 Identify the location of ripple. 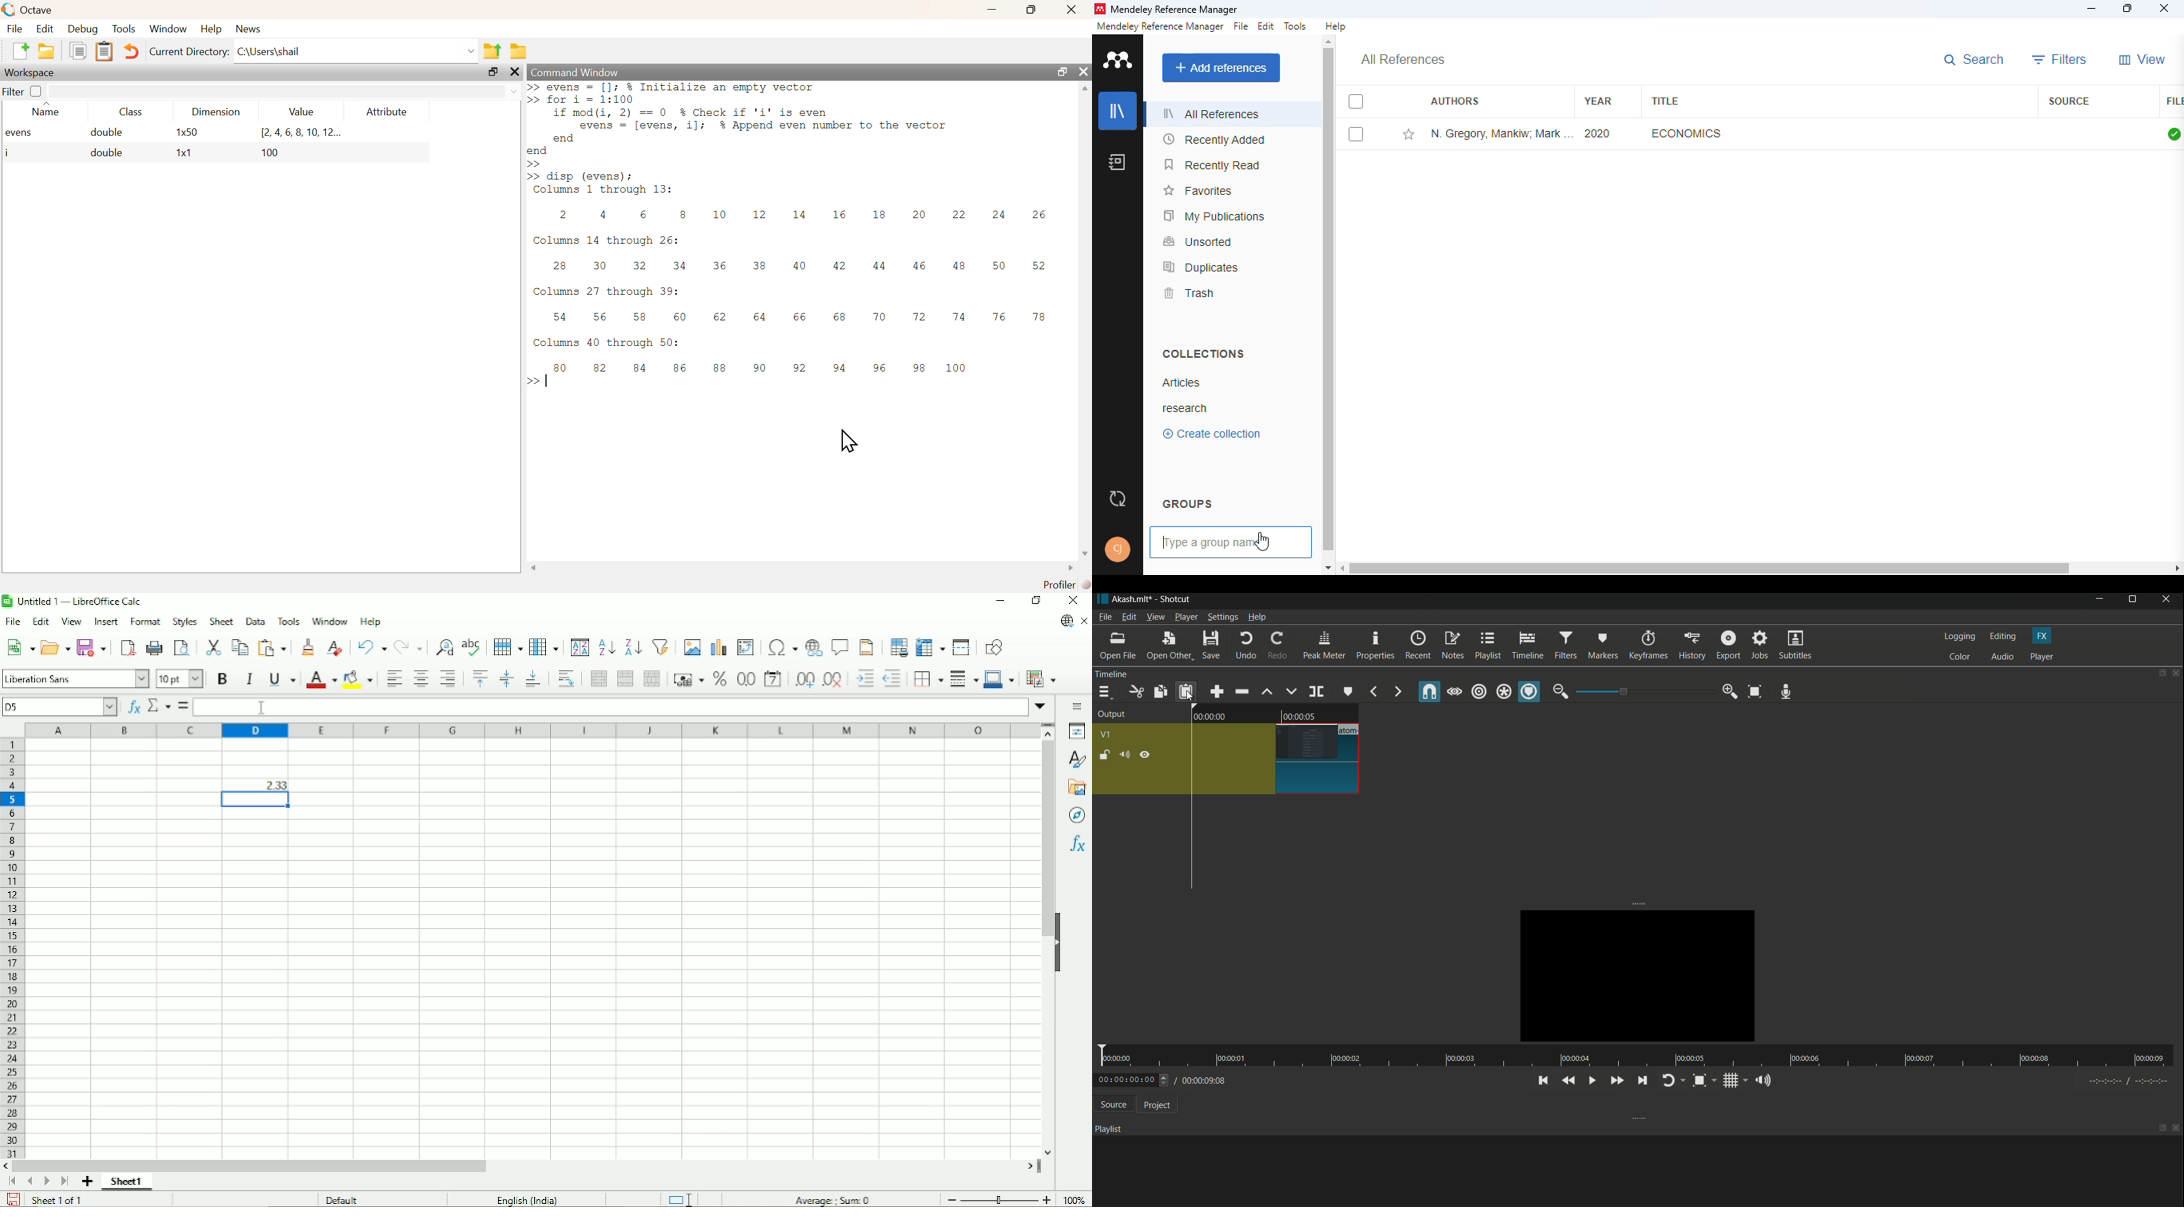
(1480, 692).